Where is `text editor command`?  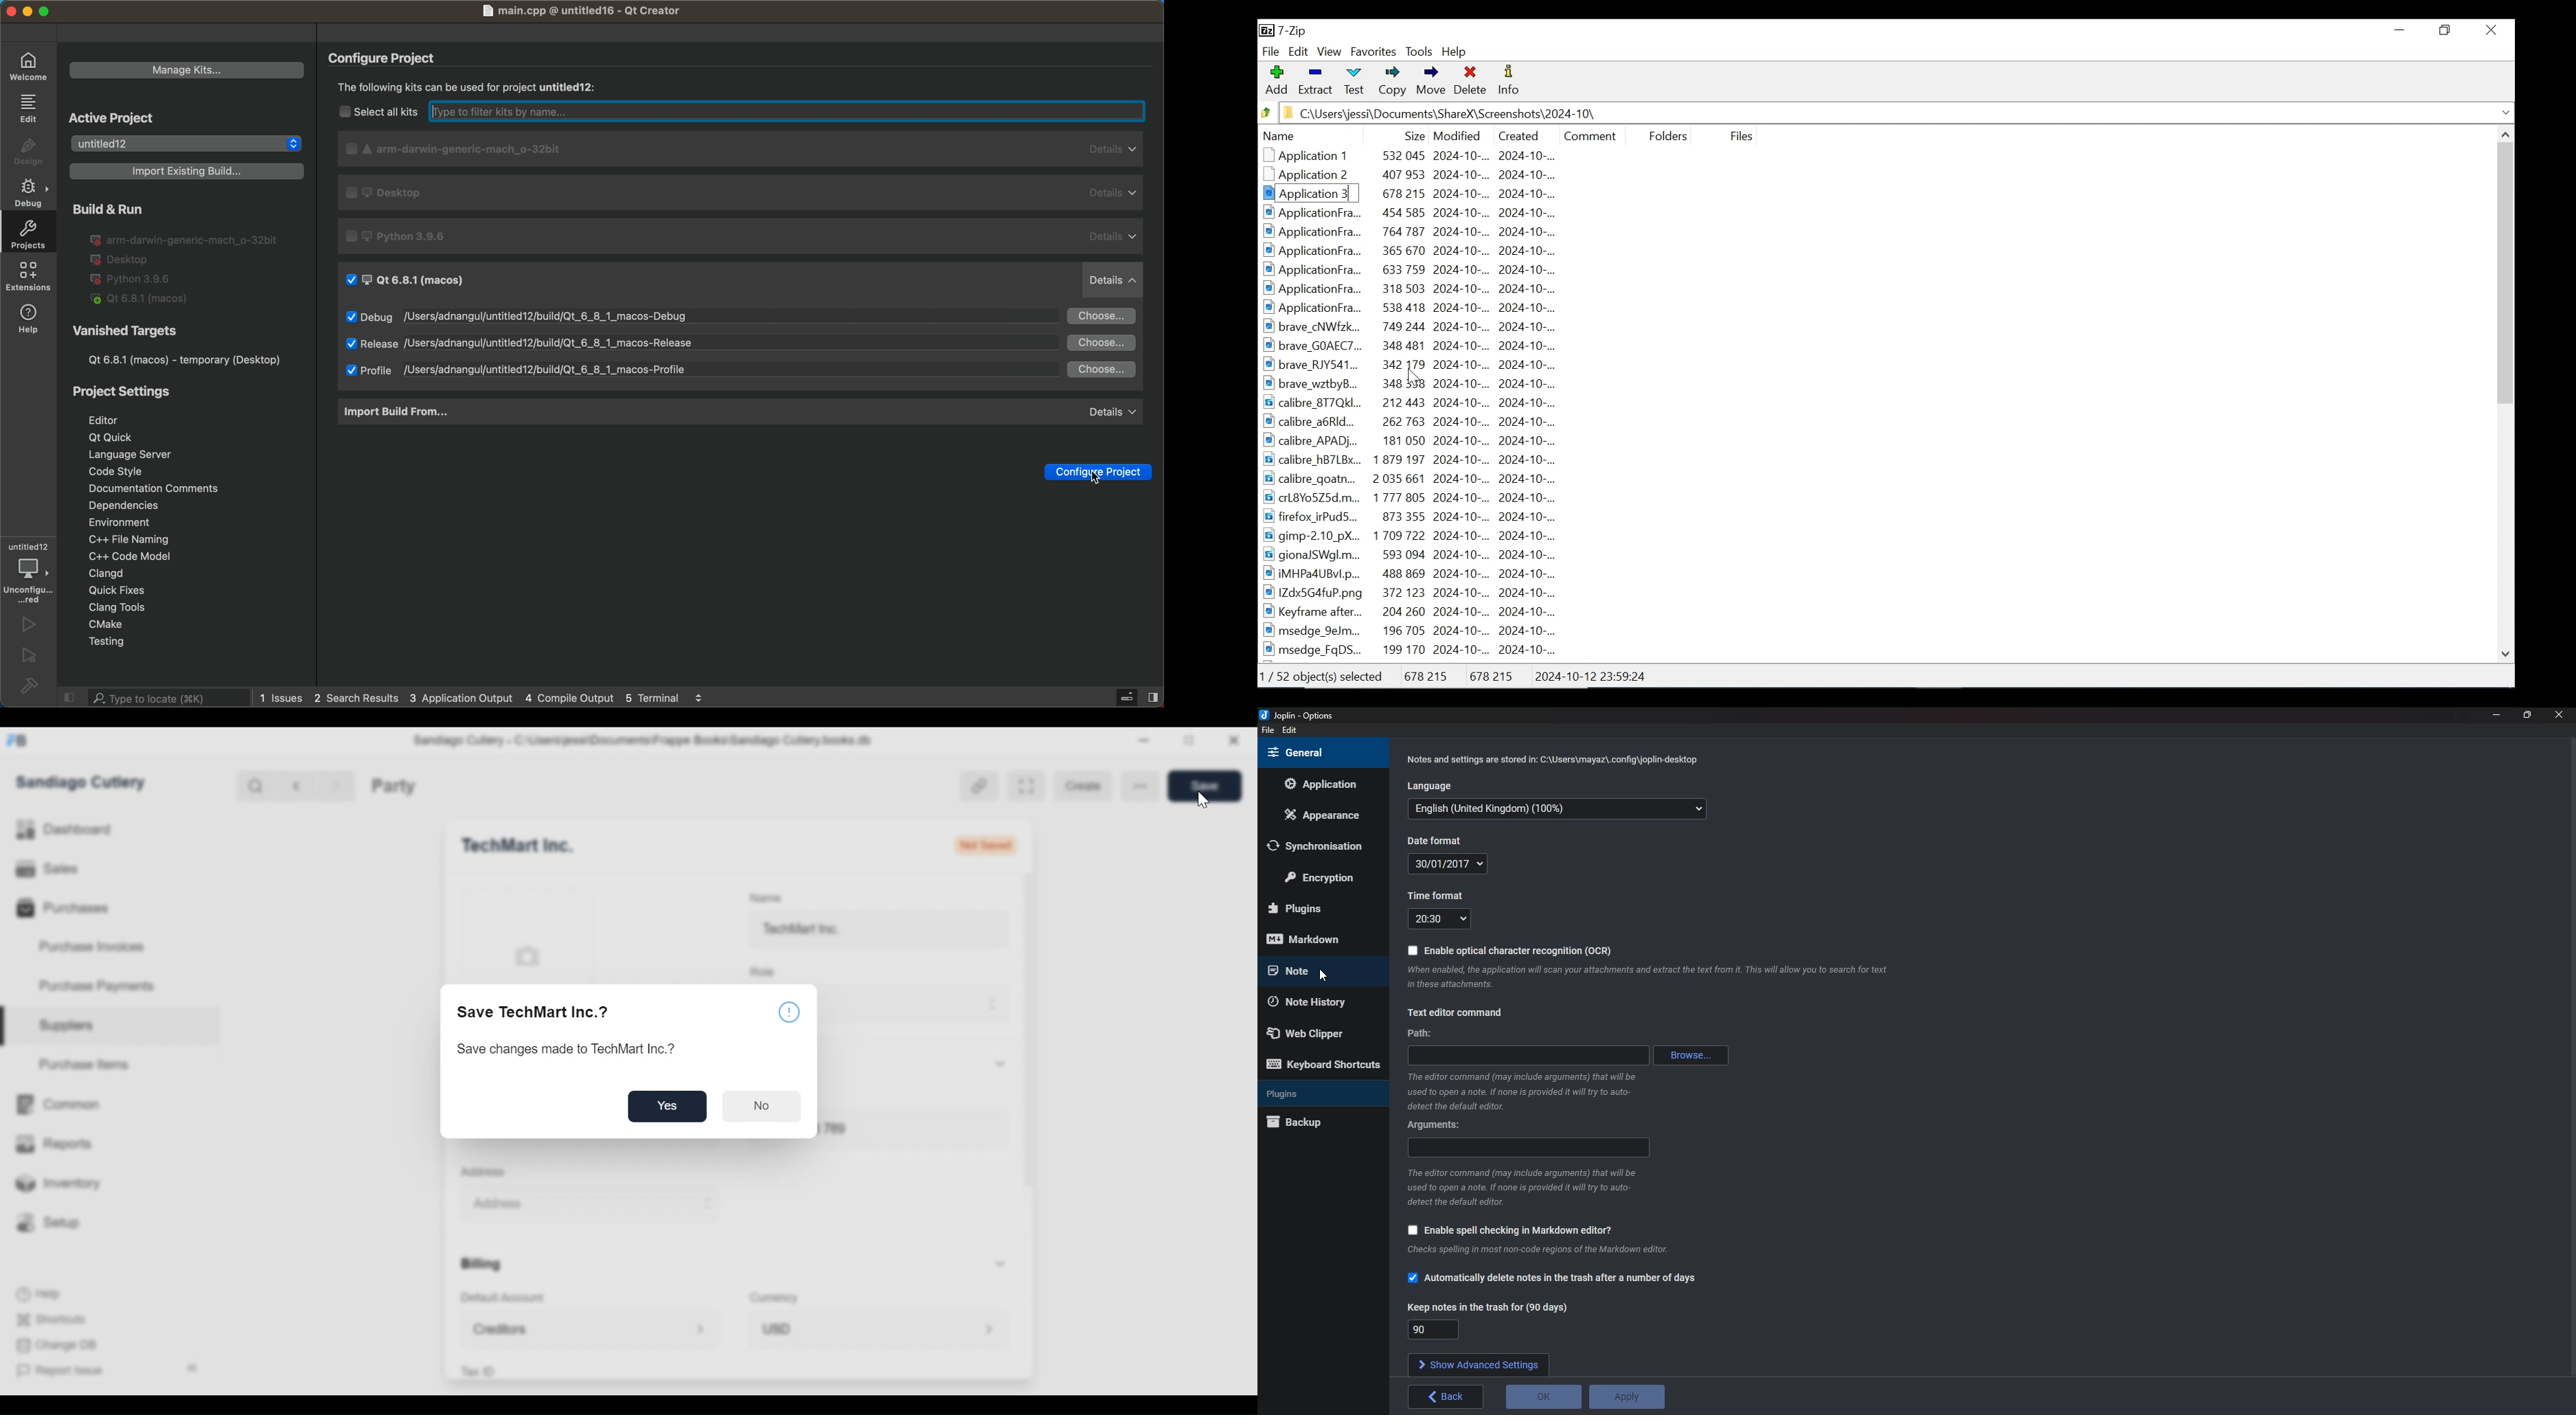 text editor command is located at coordinates (1461, 1012).